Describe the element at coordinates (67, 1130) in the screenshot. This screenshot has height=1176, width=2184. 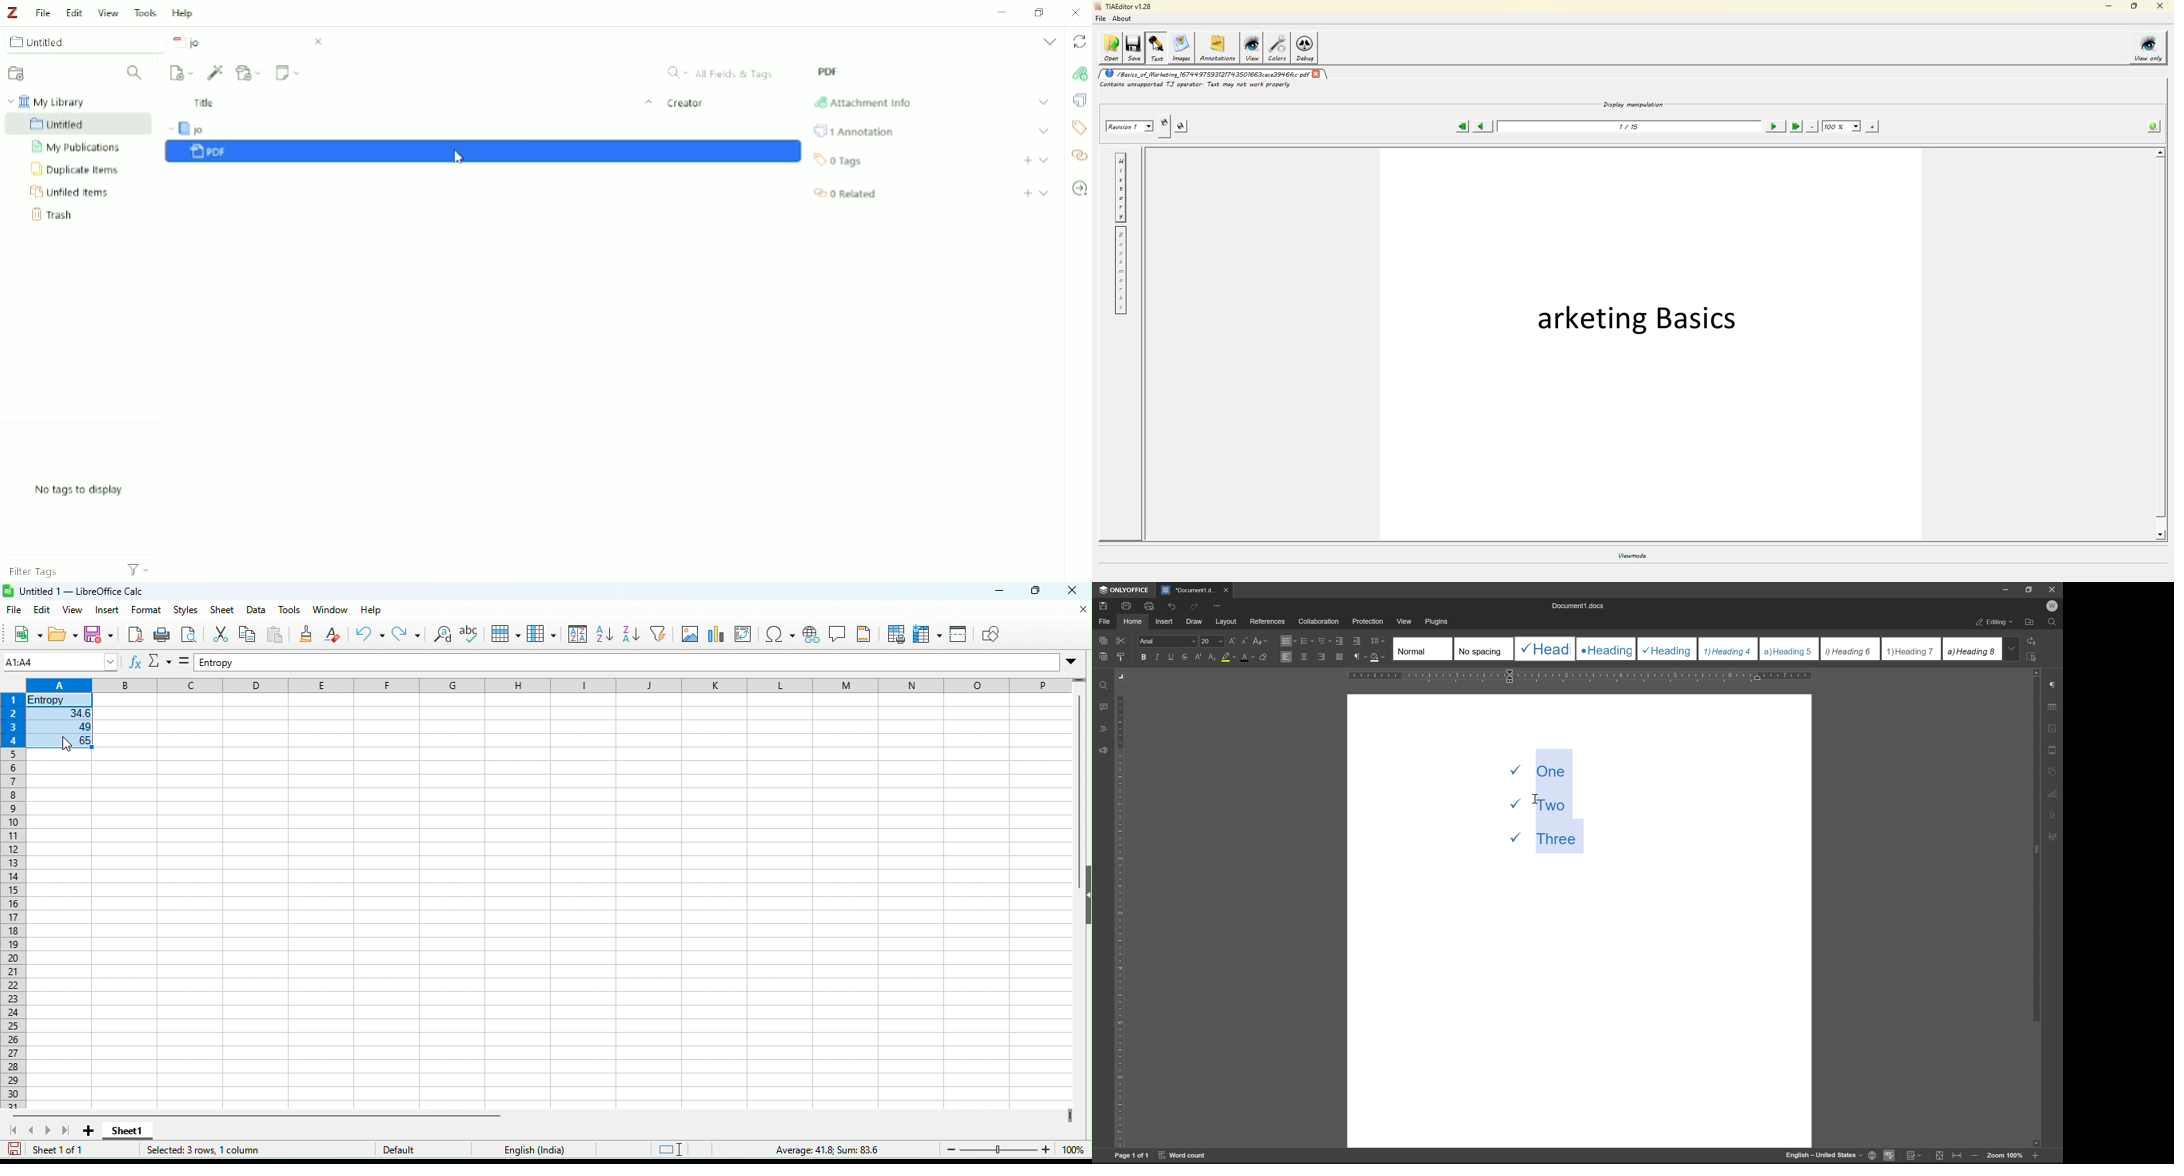
I see `scroll to last sheet` at that location.